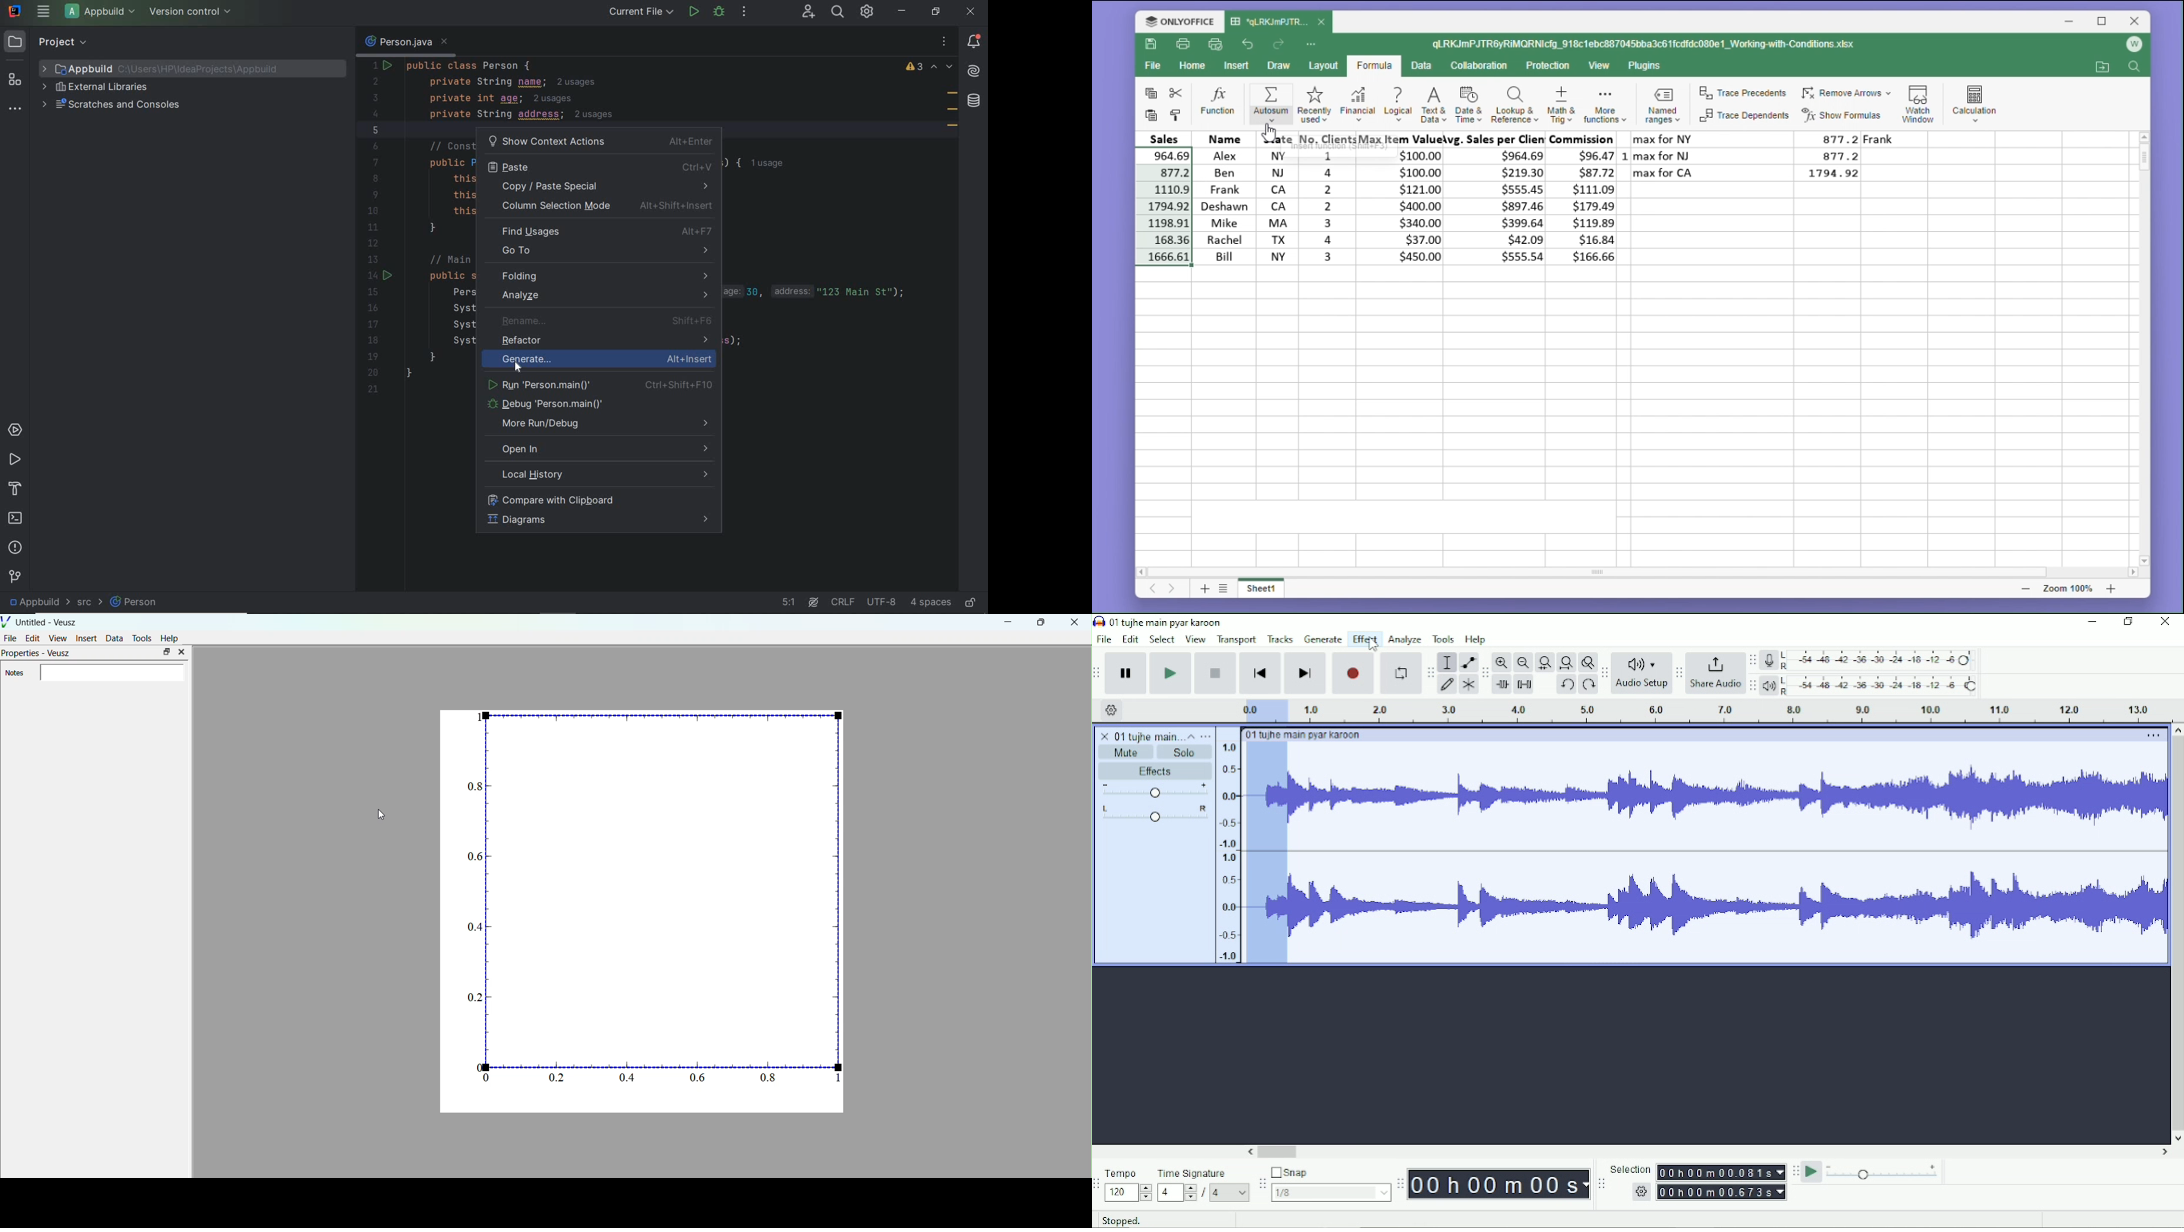 This screenshot has width=2184, height=1232. What do you see at coordinates (1279, 67) in the screenshot?
I see `draw` at bounding box center [1279, 67].